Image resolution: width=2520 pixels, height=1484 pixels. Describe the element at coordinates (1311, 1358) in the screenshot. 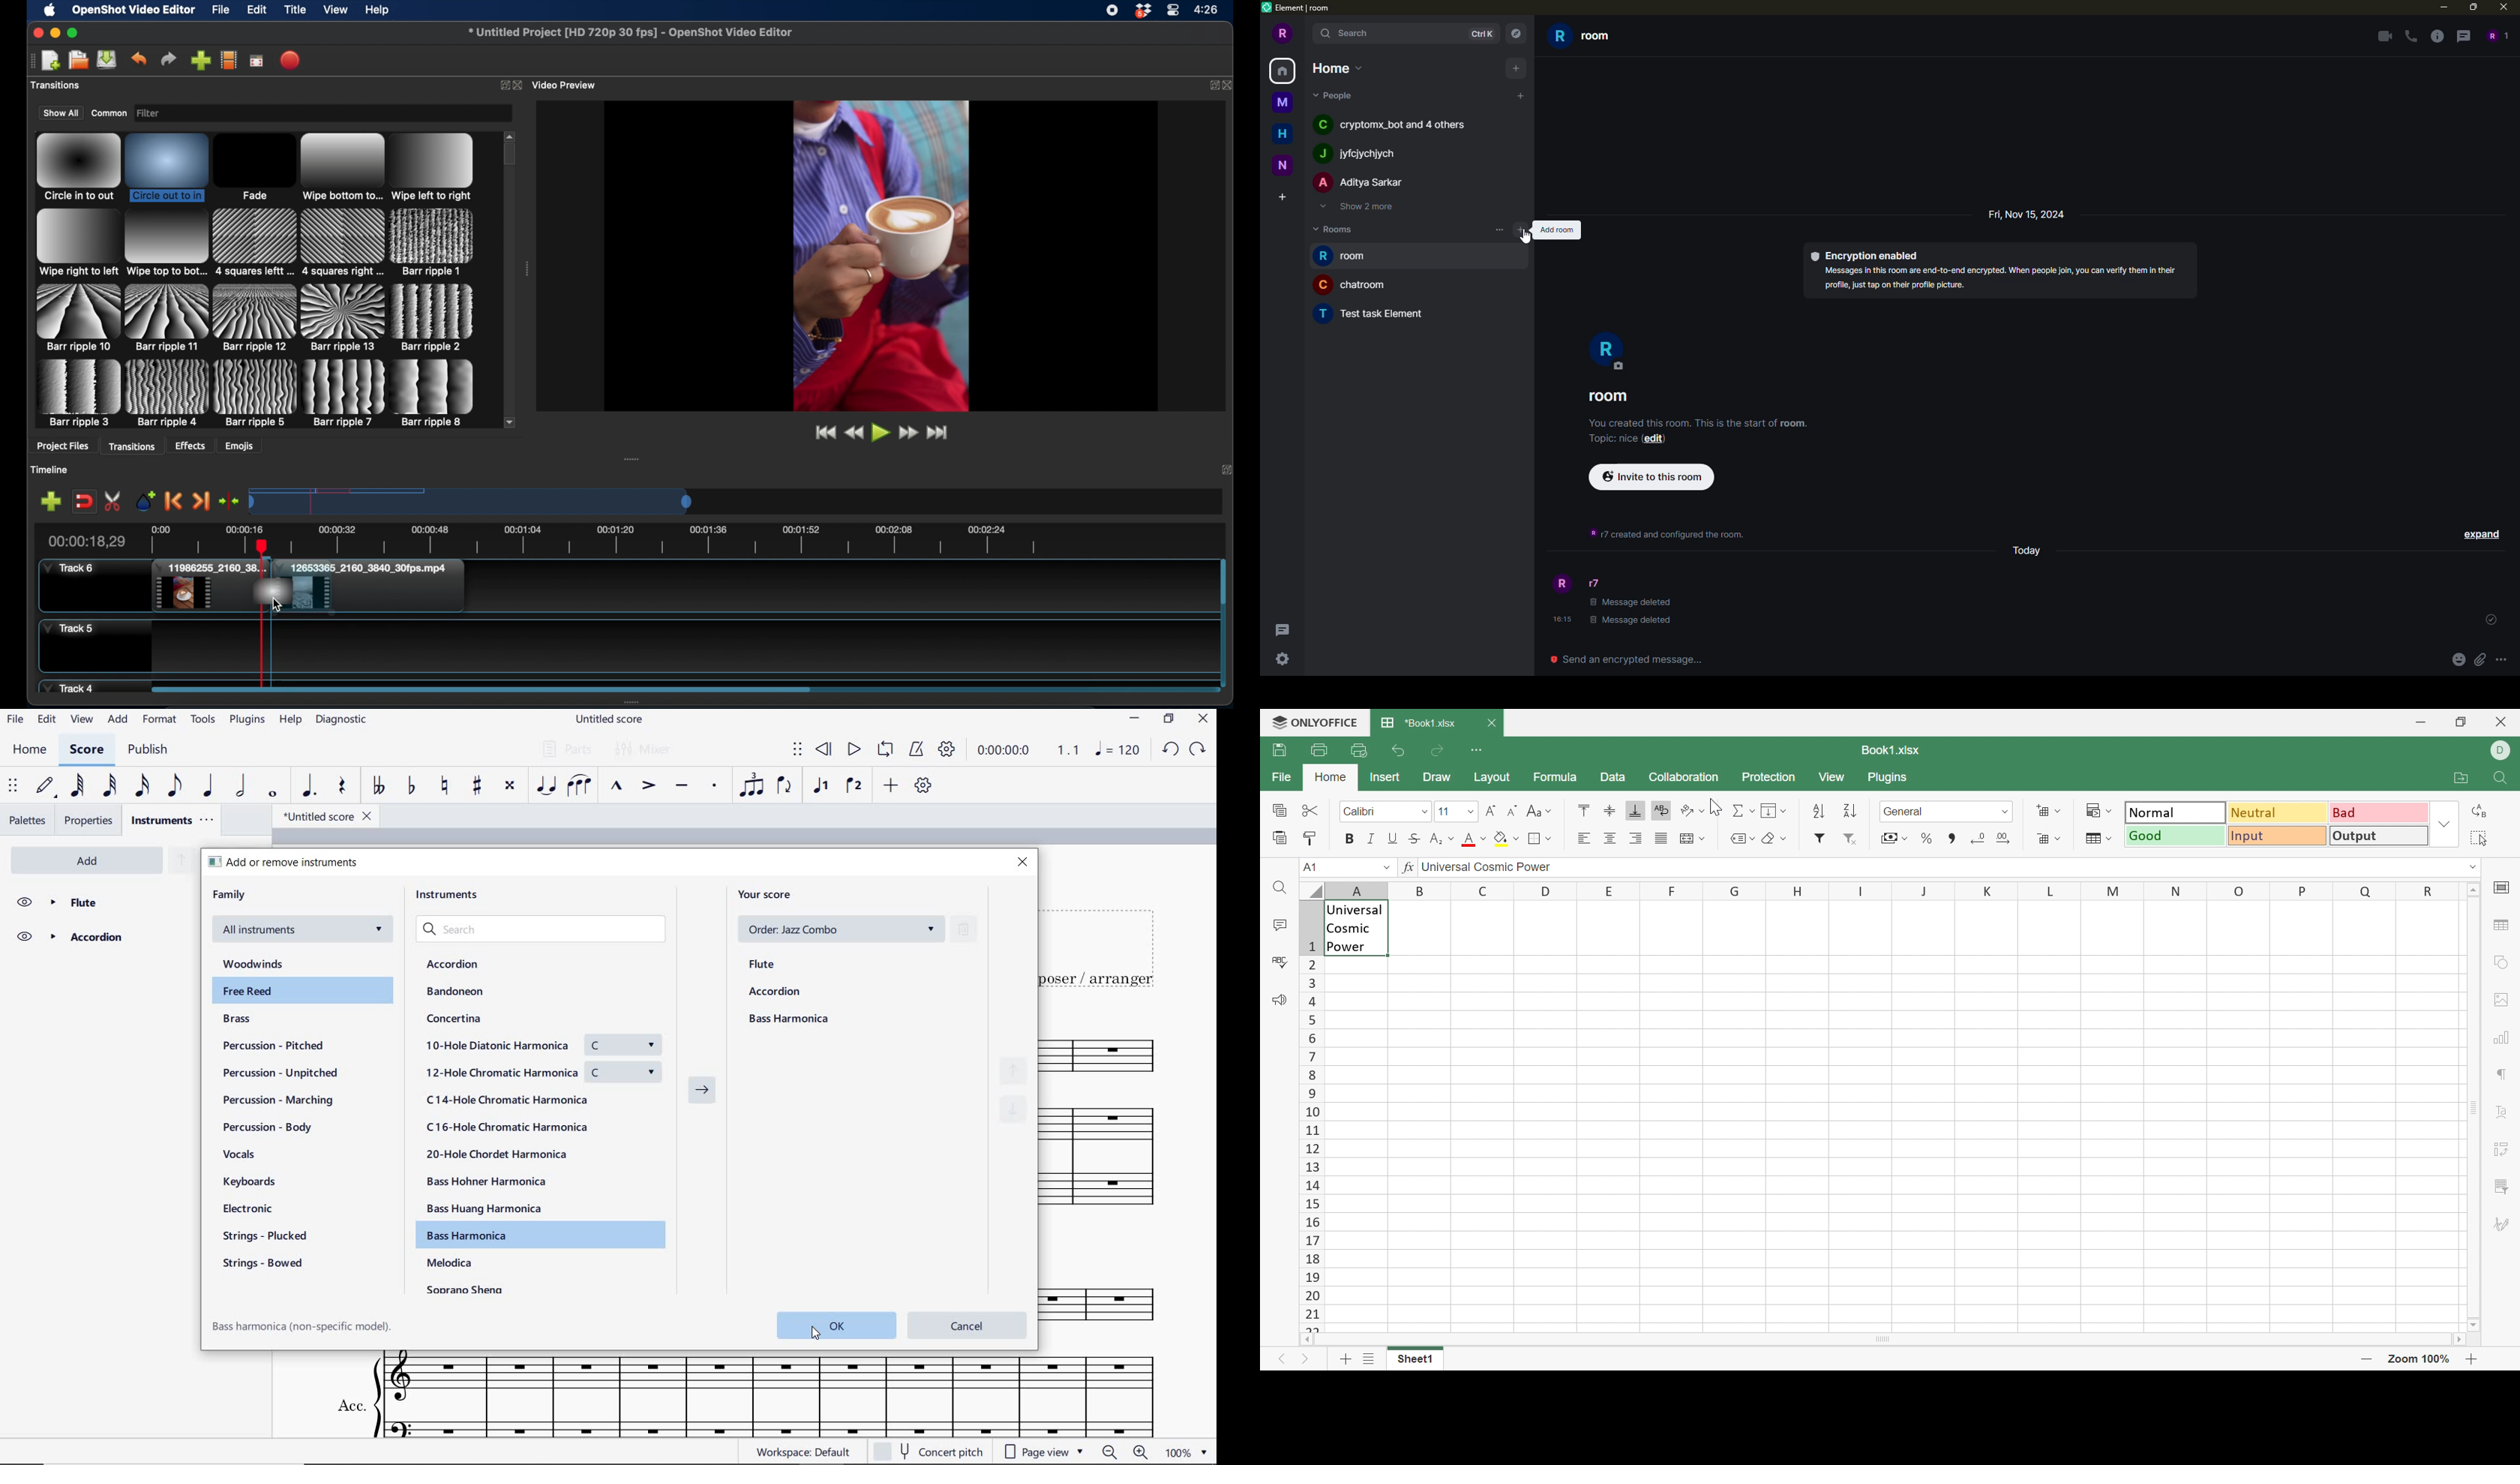

I see `See next sheet` at that location.